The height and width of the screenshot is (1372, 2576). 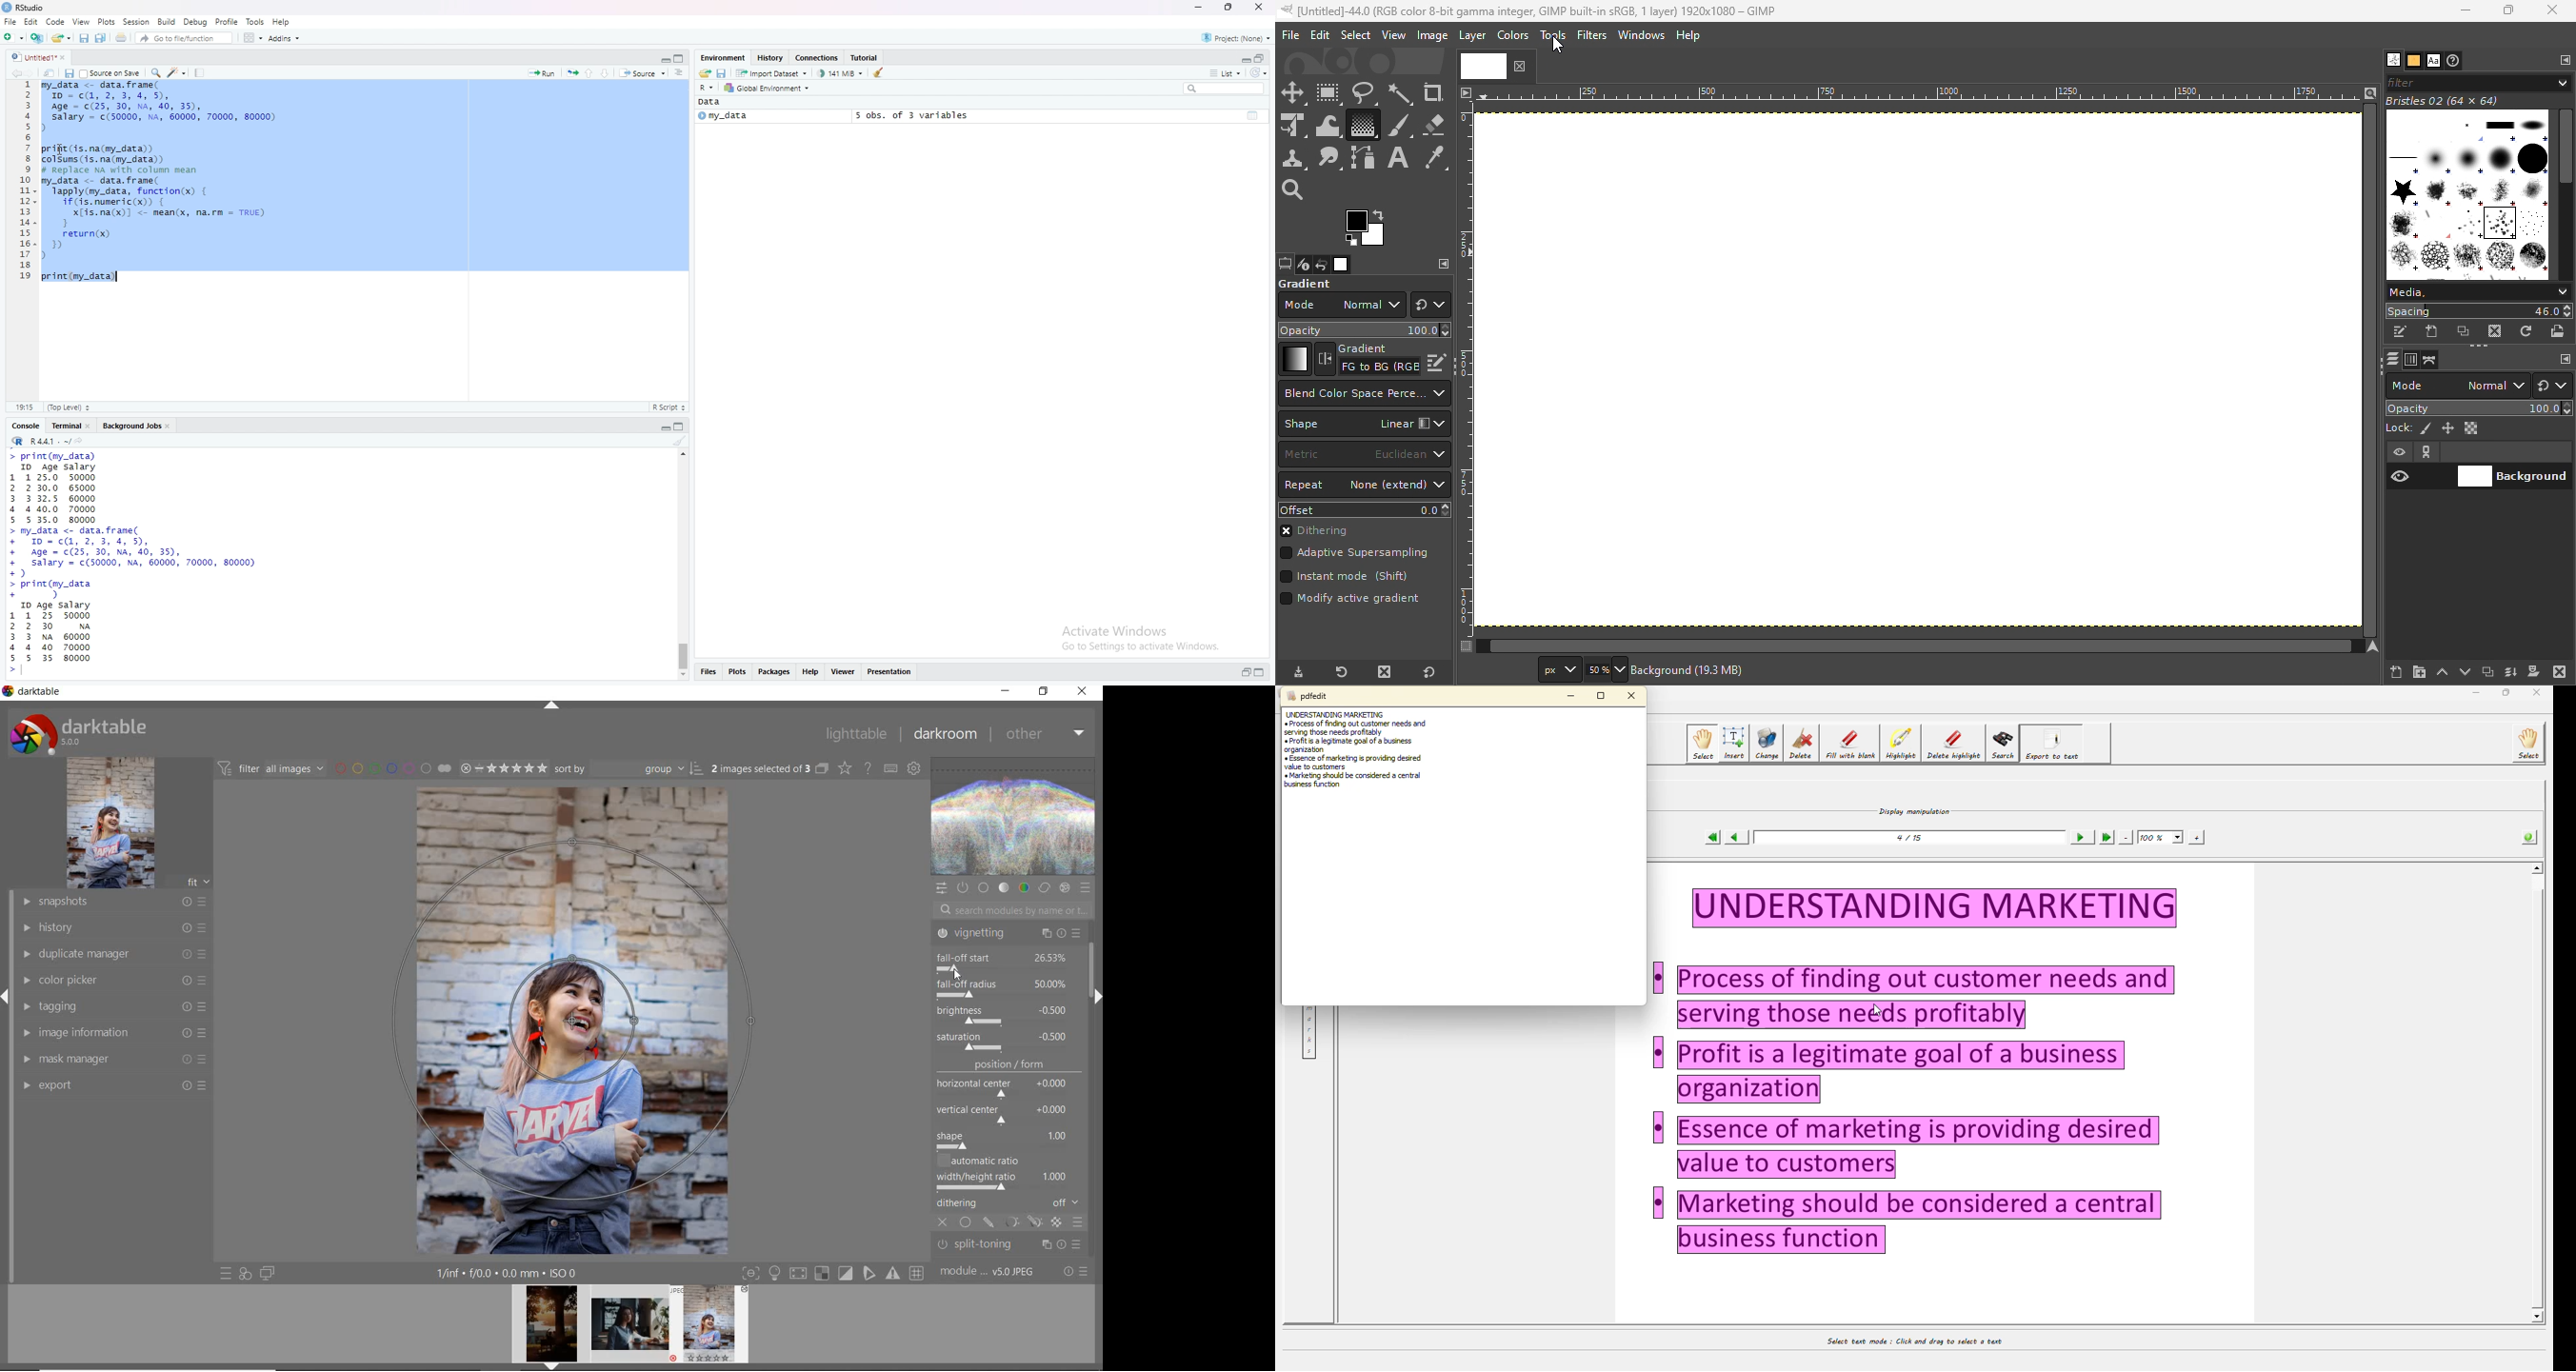 What do you see at coordinates (944, 1223) in the screenshot?
I see `close` at bounding box center [944, 1223].